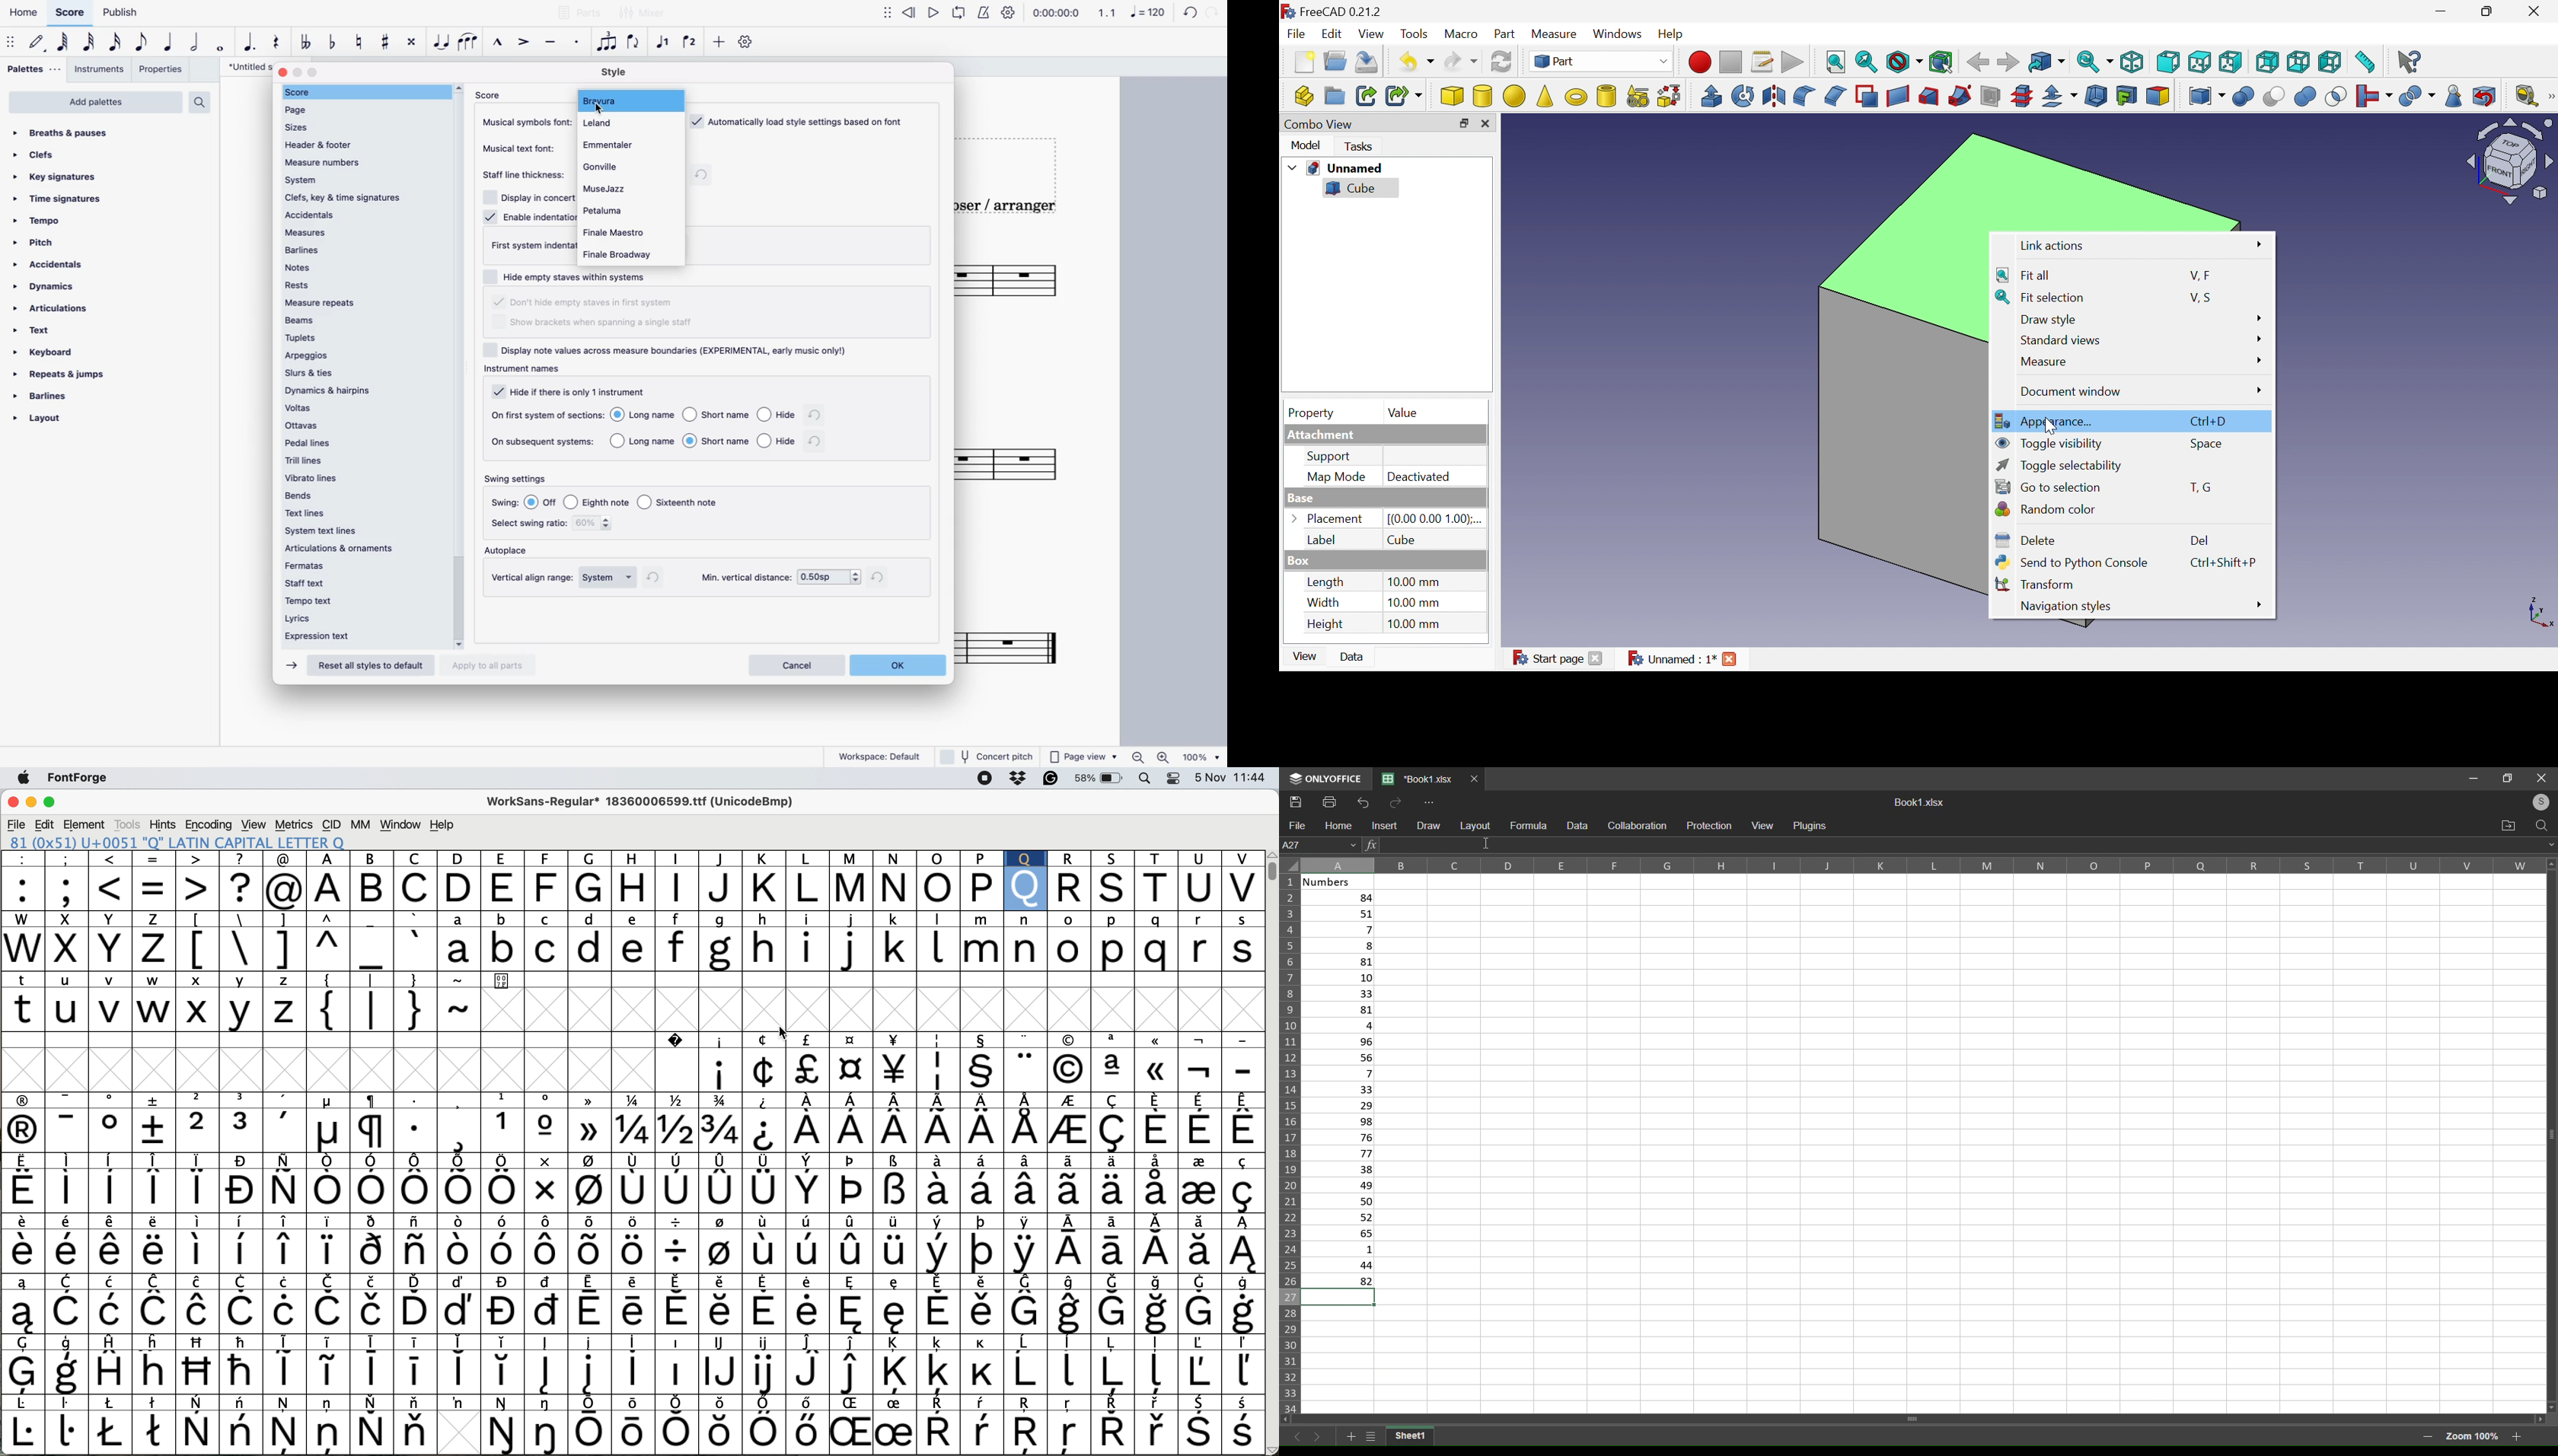 This screenshot has height=1456, width=2576. What do you see at coordinates (2258, 340) in the screenshot?
I see `More` at bounding box center [2258, 340].